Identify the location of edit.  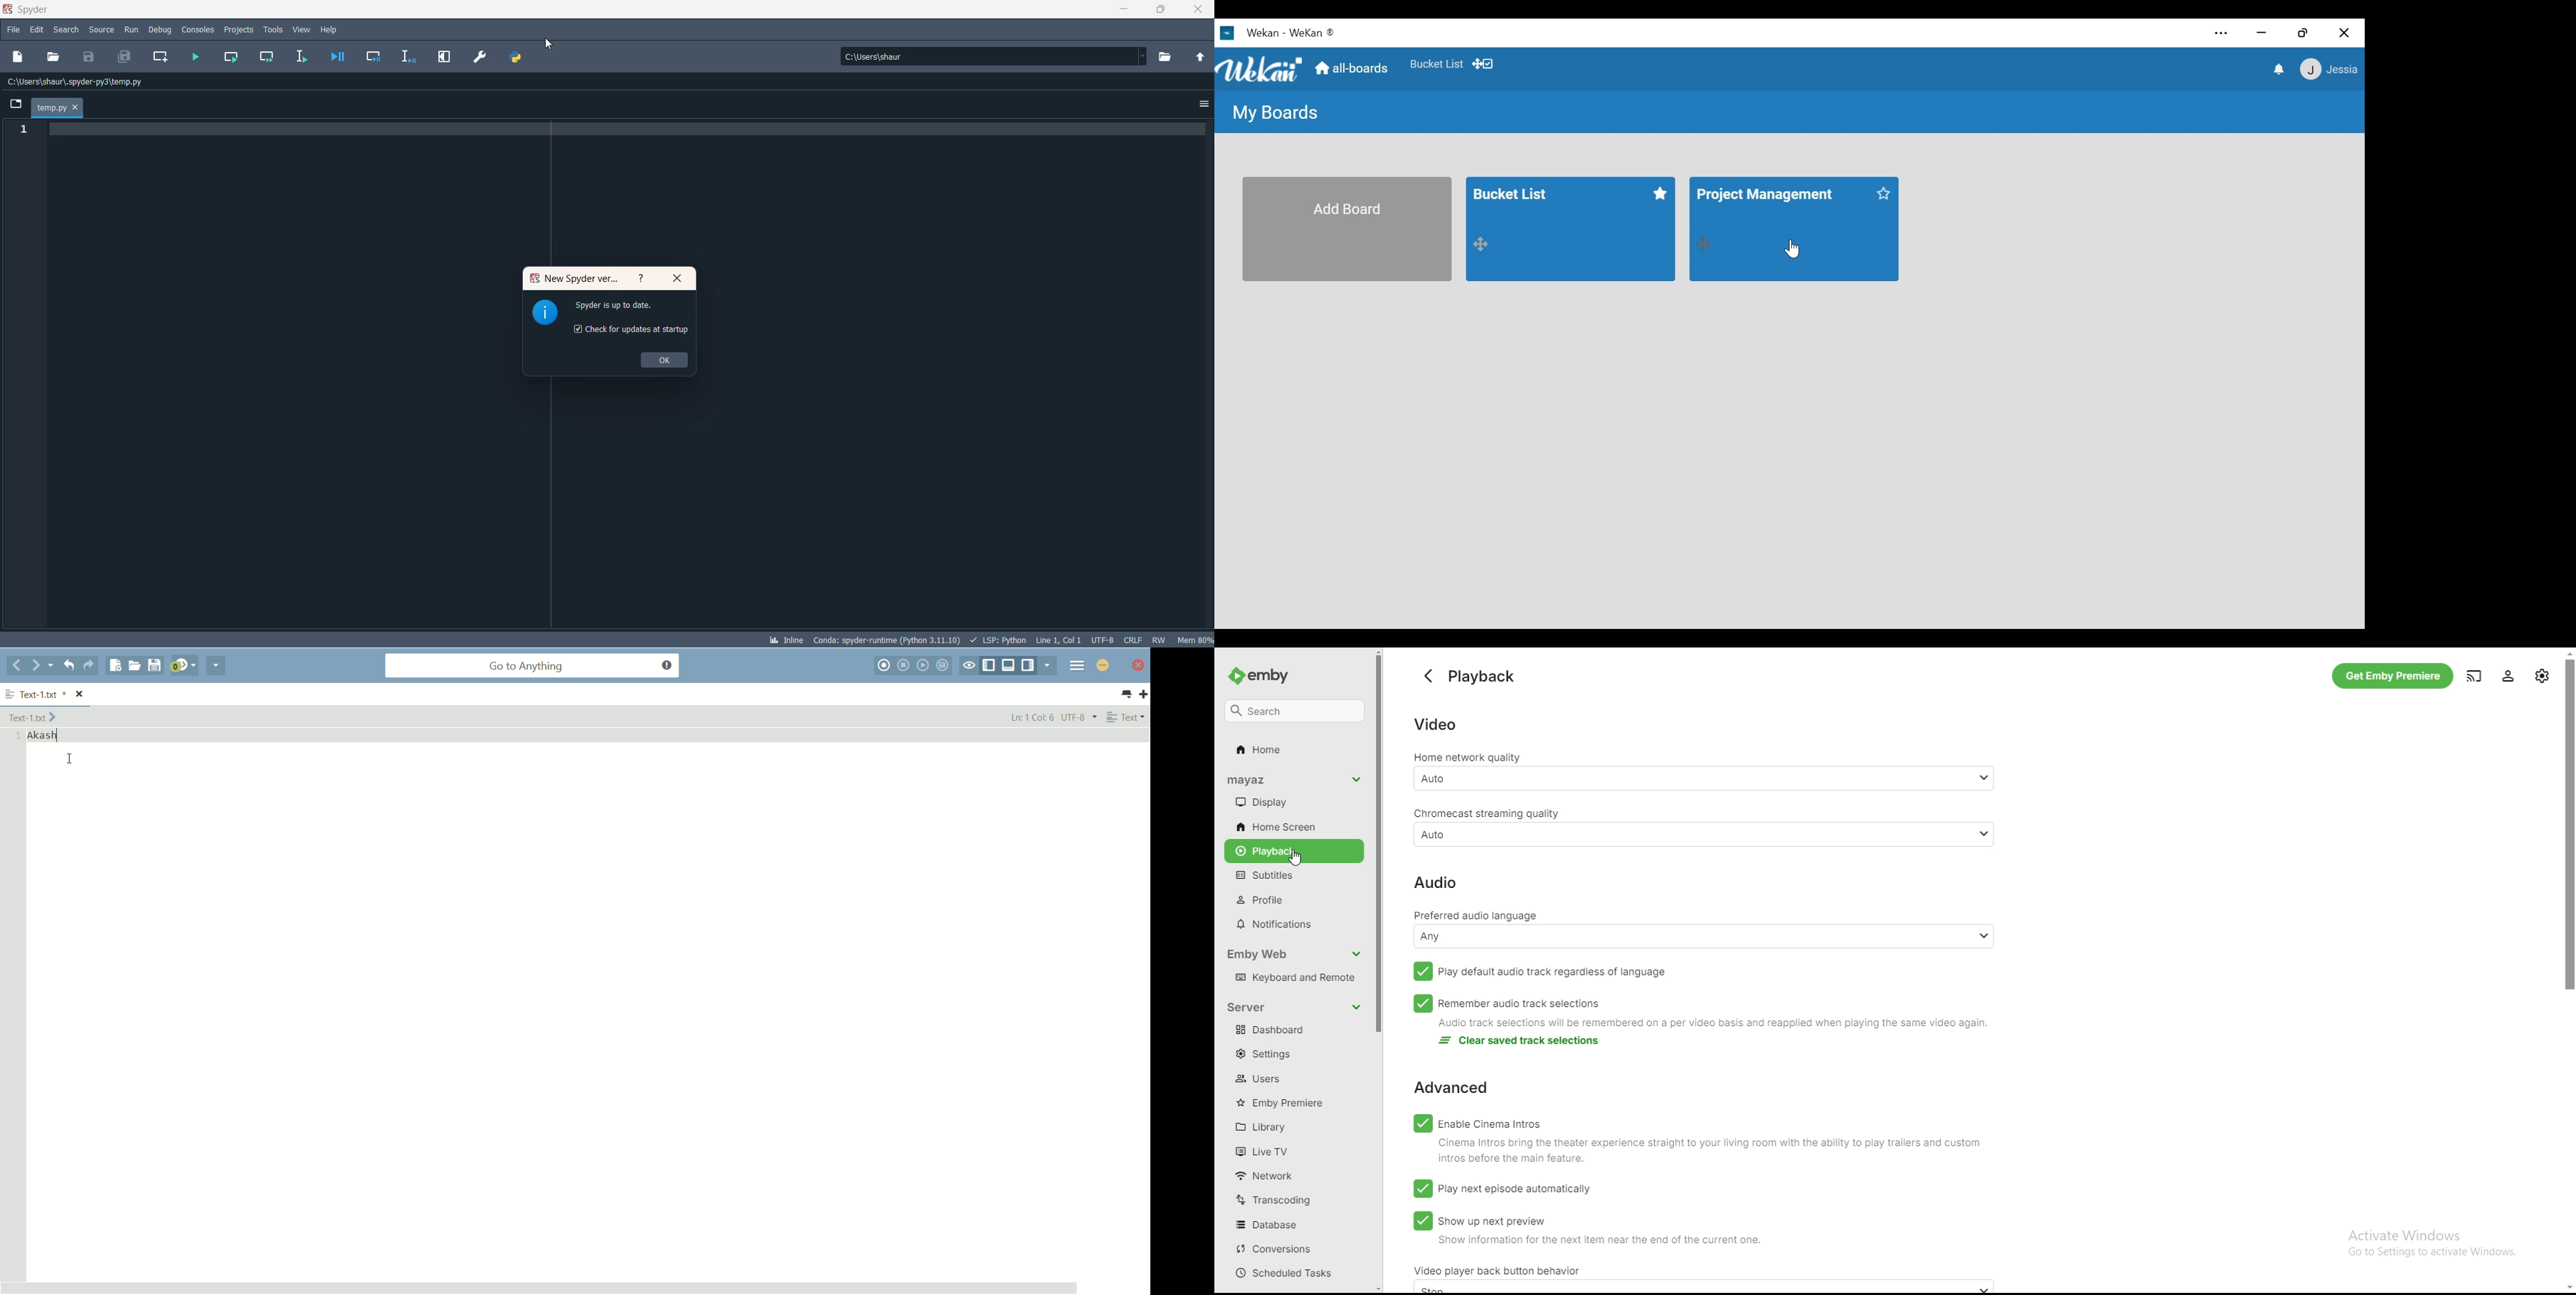
(37, 30).